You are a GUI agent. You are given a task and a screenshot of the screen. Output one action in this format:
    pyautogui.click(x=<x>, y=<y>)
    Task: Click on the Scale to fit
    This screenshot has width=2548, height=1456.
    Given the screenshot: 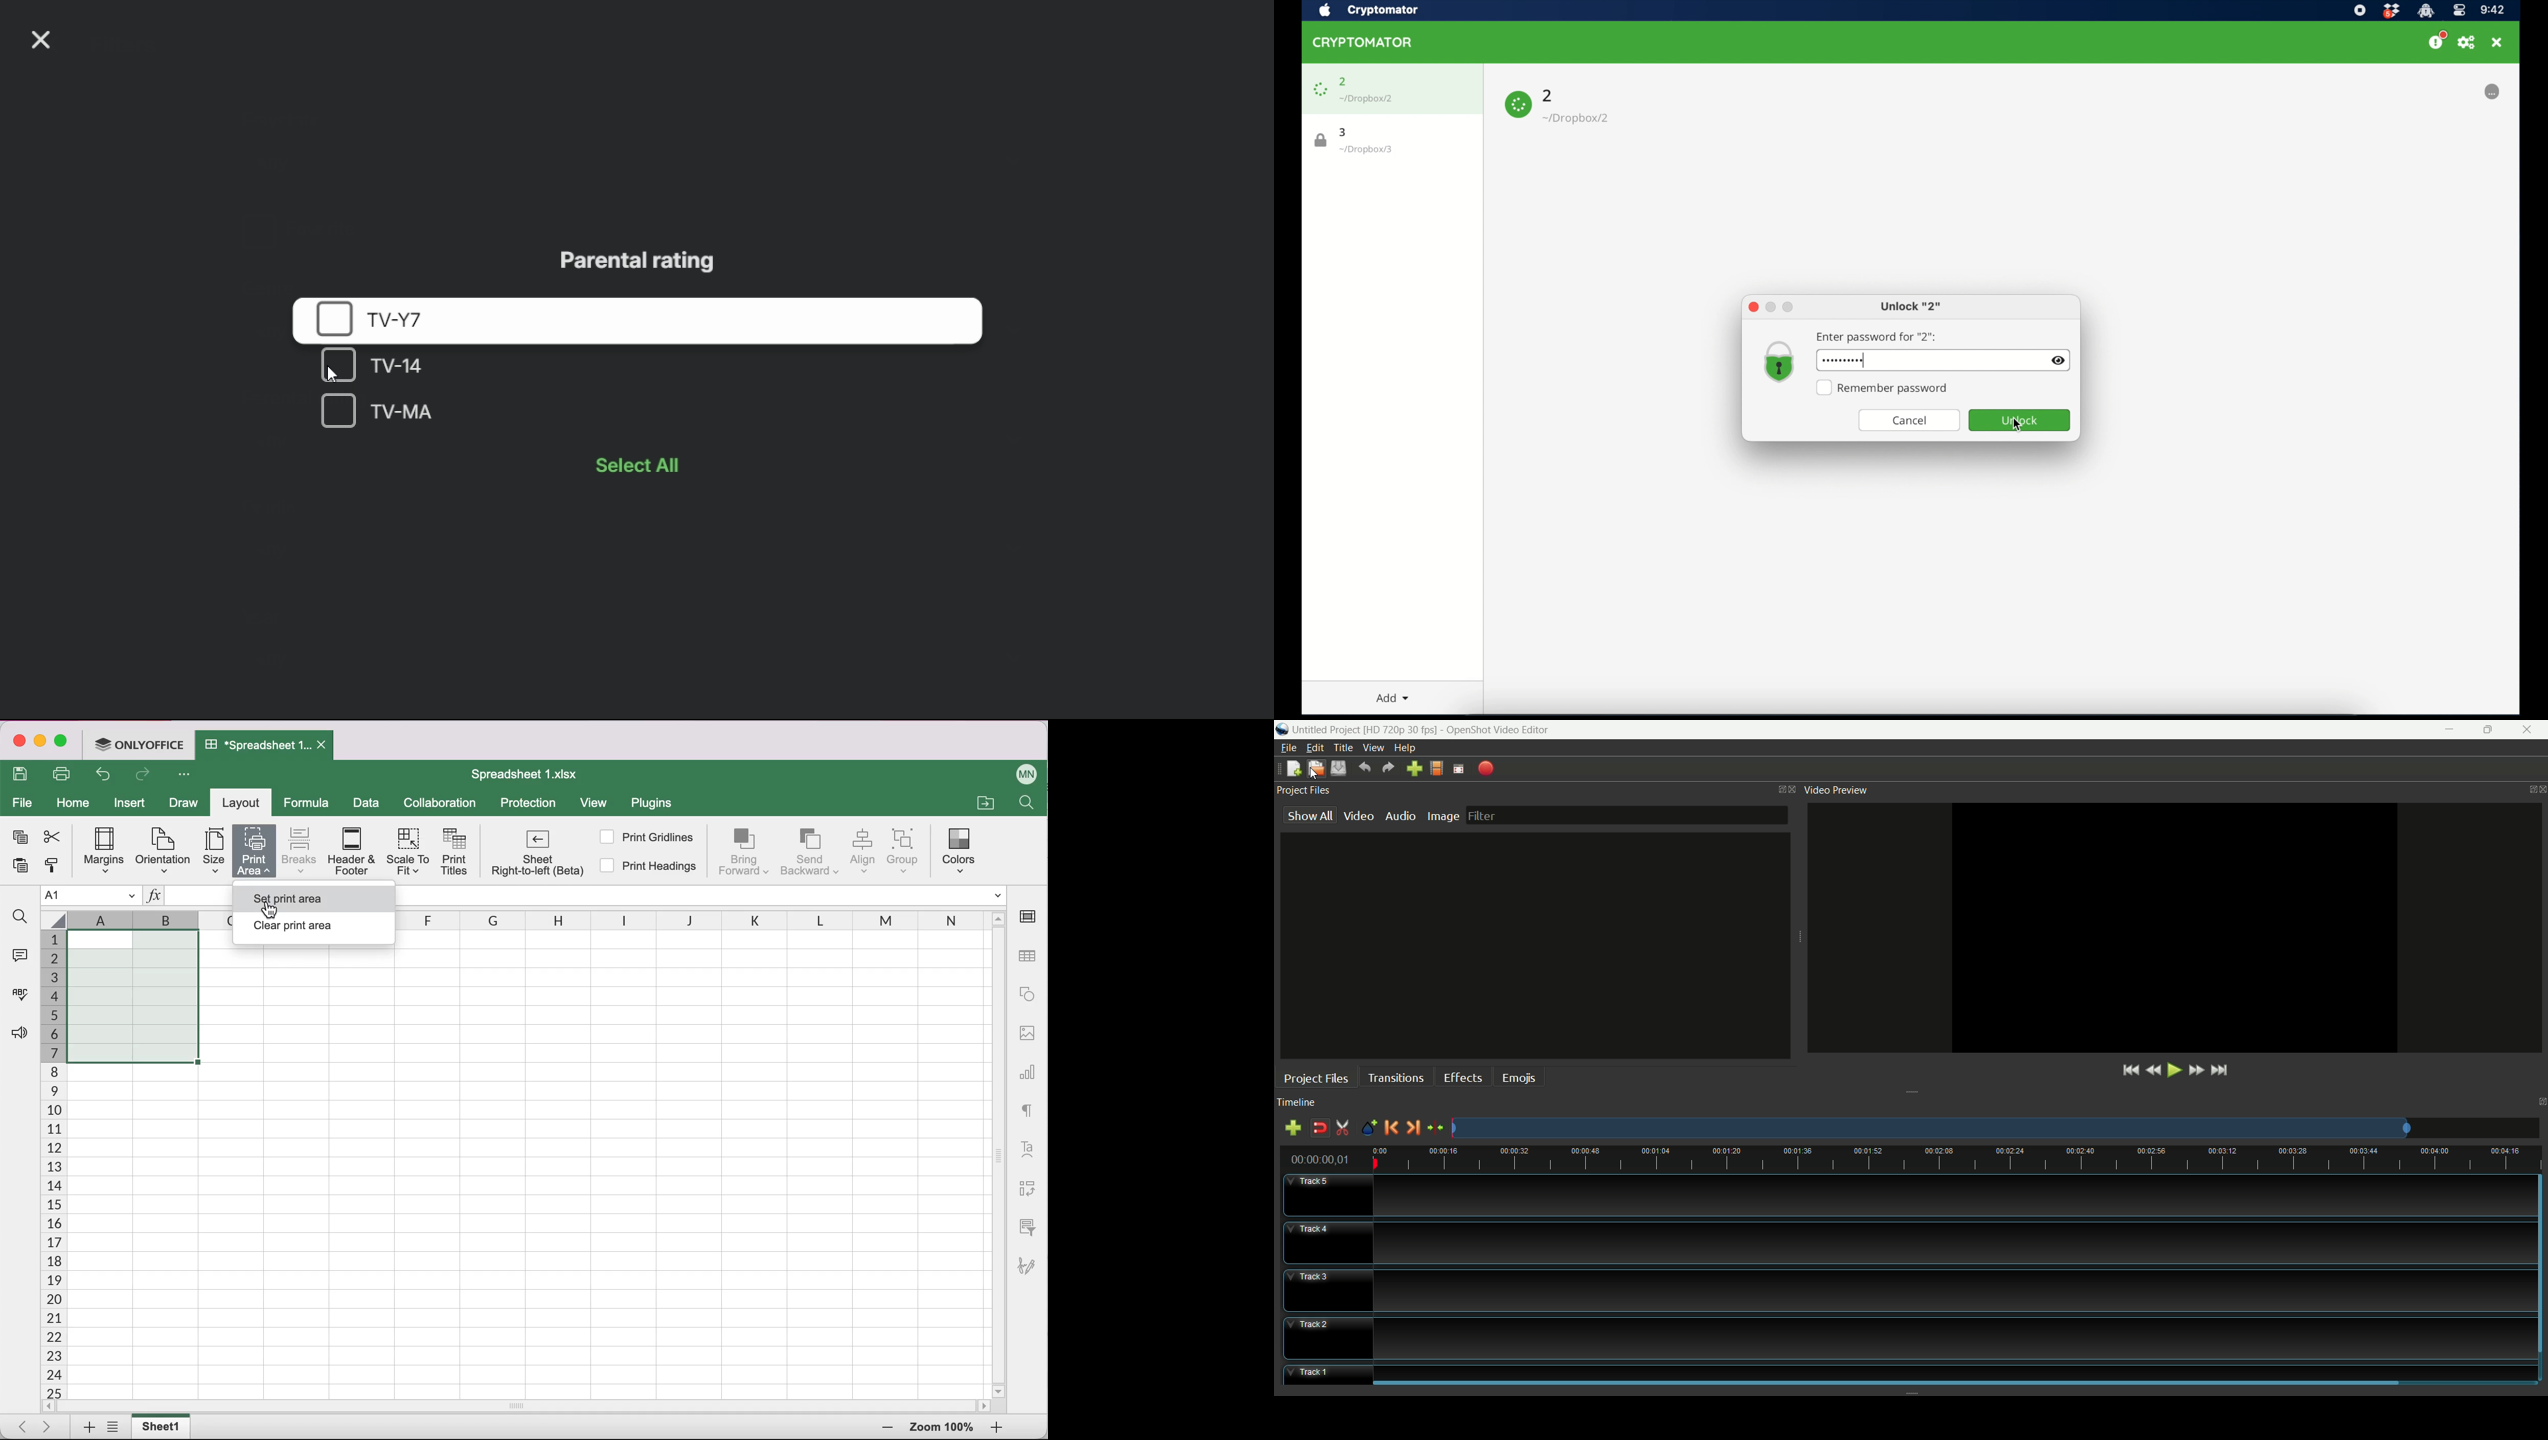 What is the action you would take?
    pyautogui.click(x=410, y=854)
    